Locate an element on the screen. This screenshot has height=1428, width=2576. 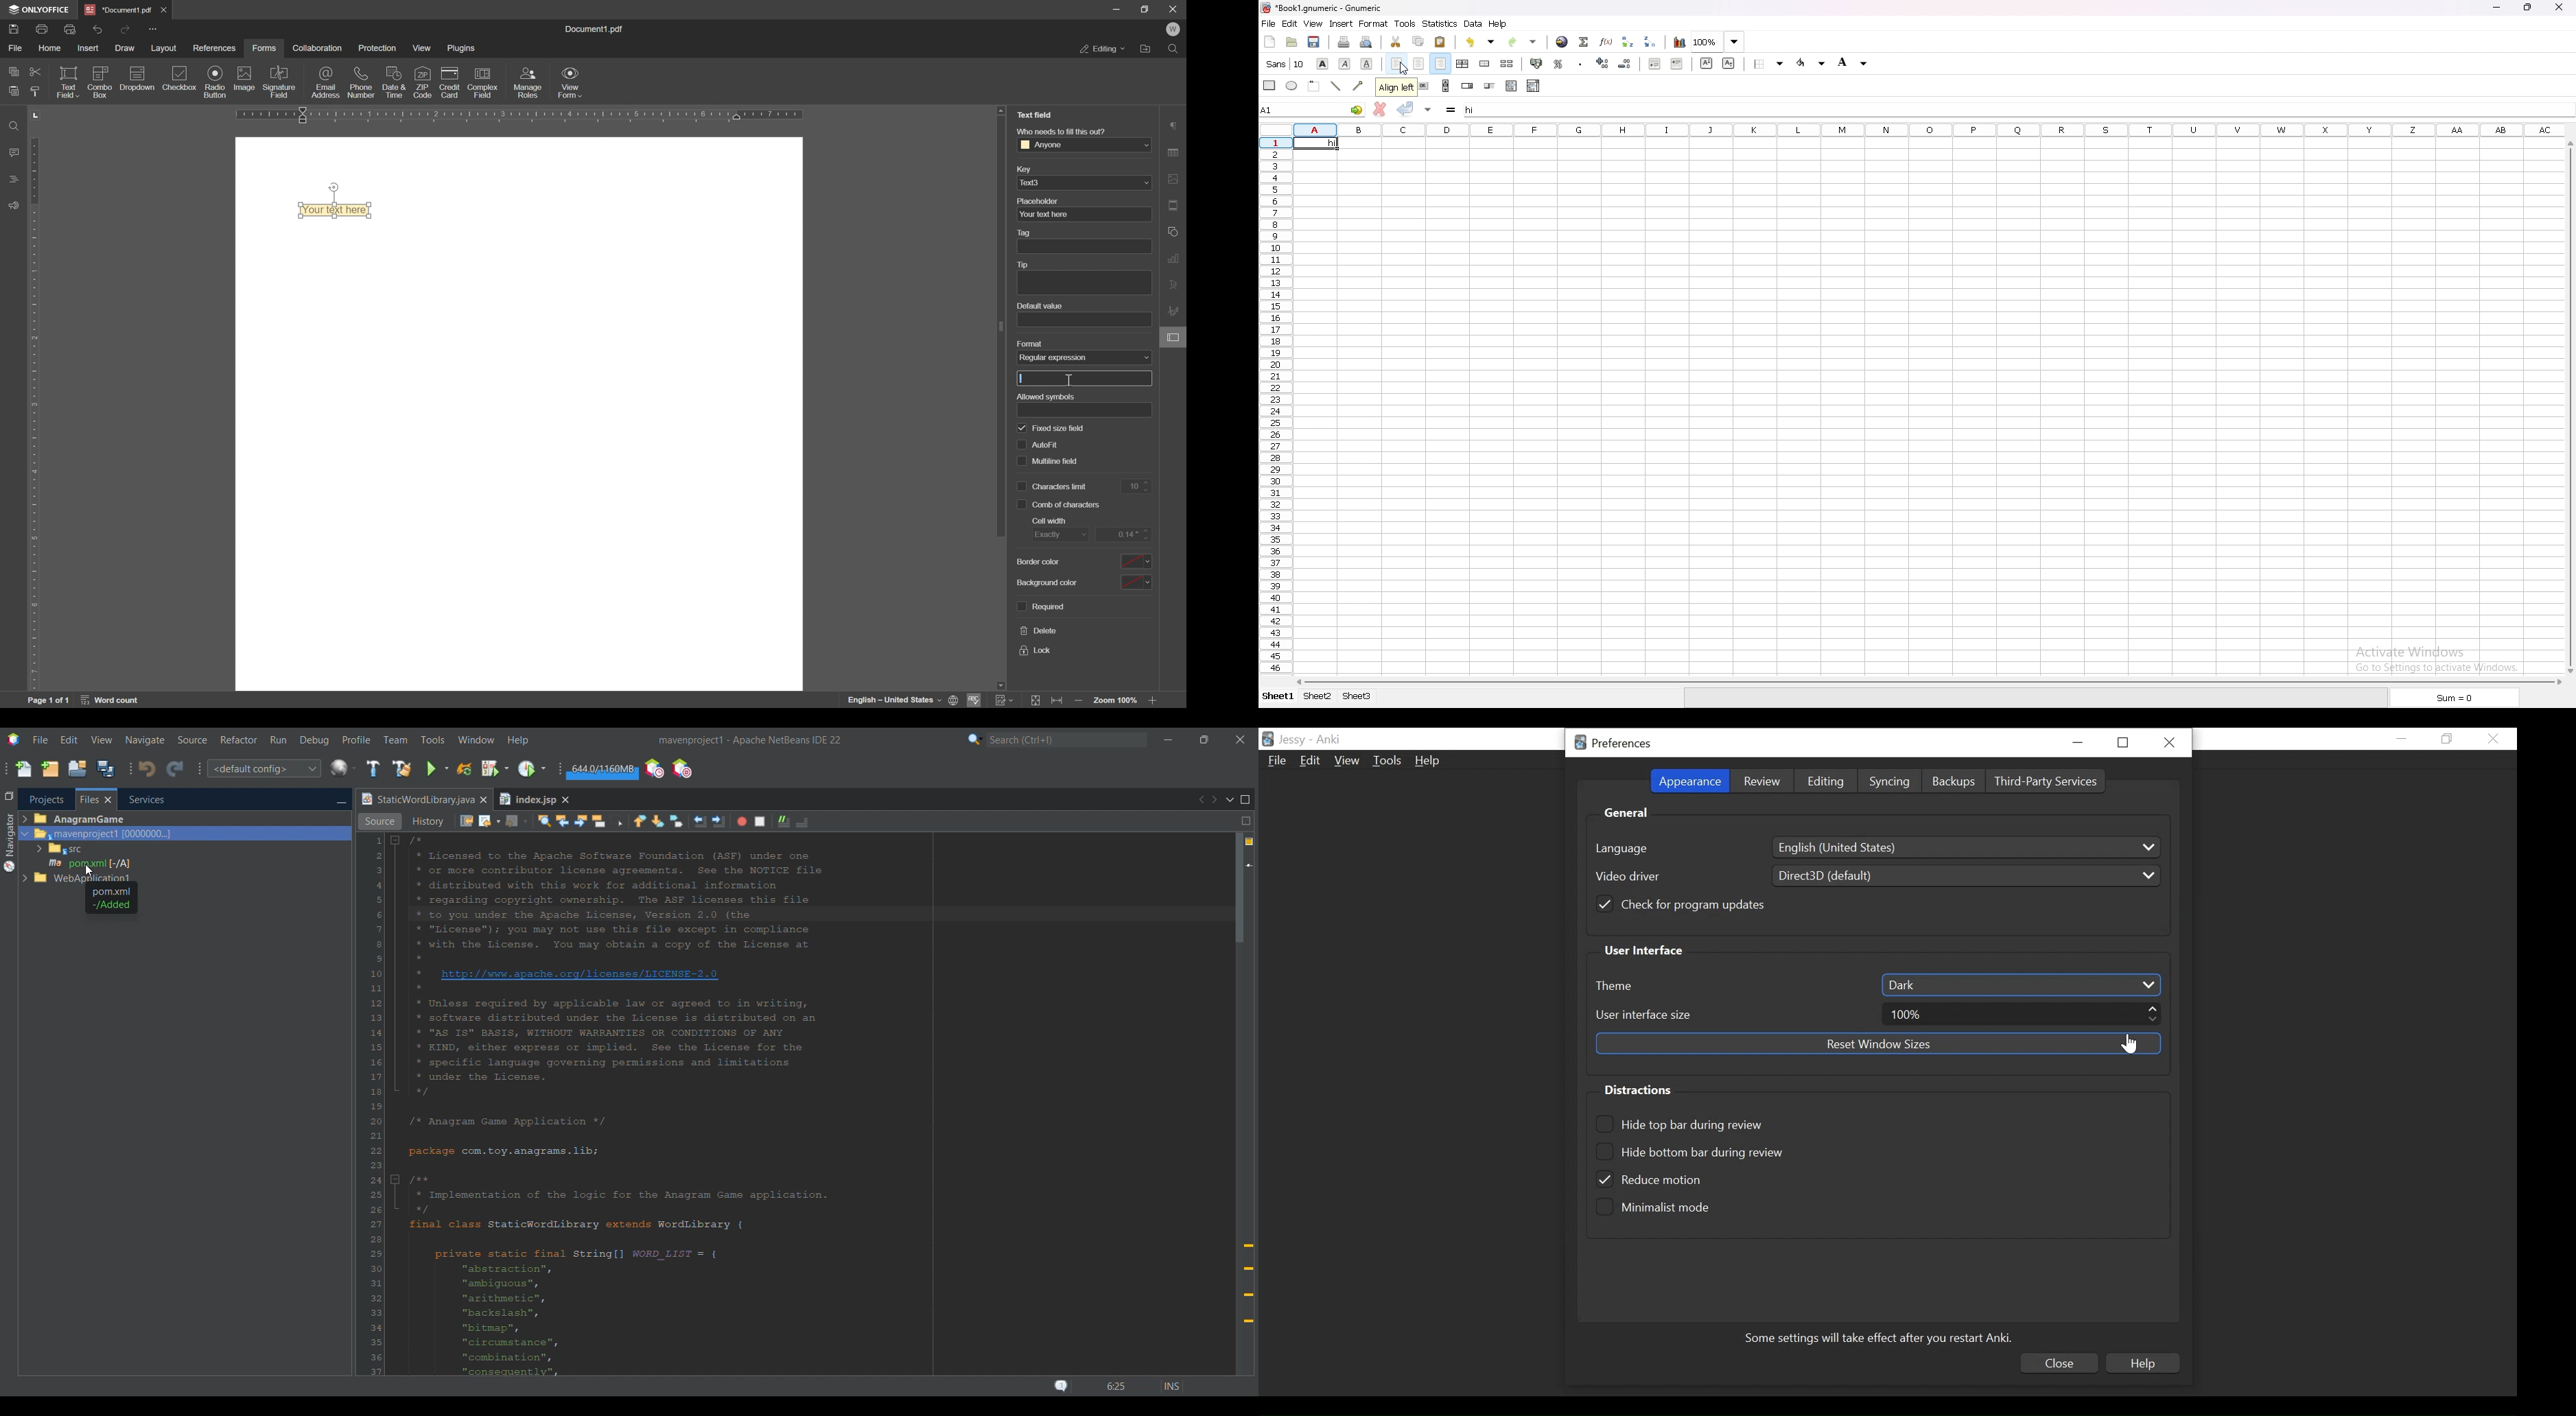
welcome is located at coordinates (1174, 29).